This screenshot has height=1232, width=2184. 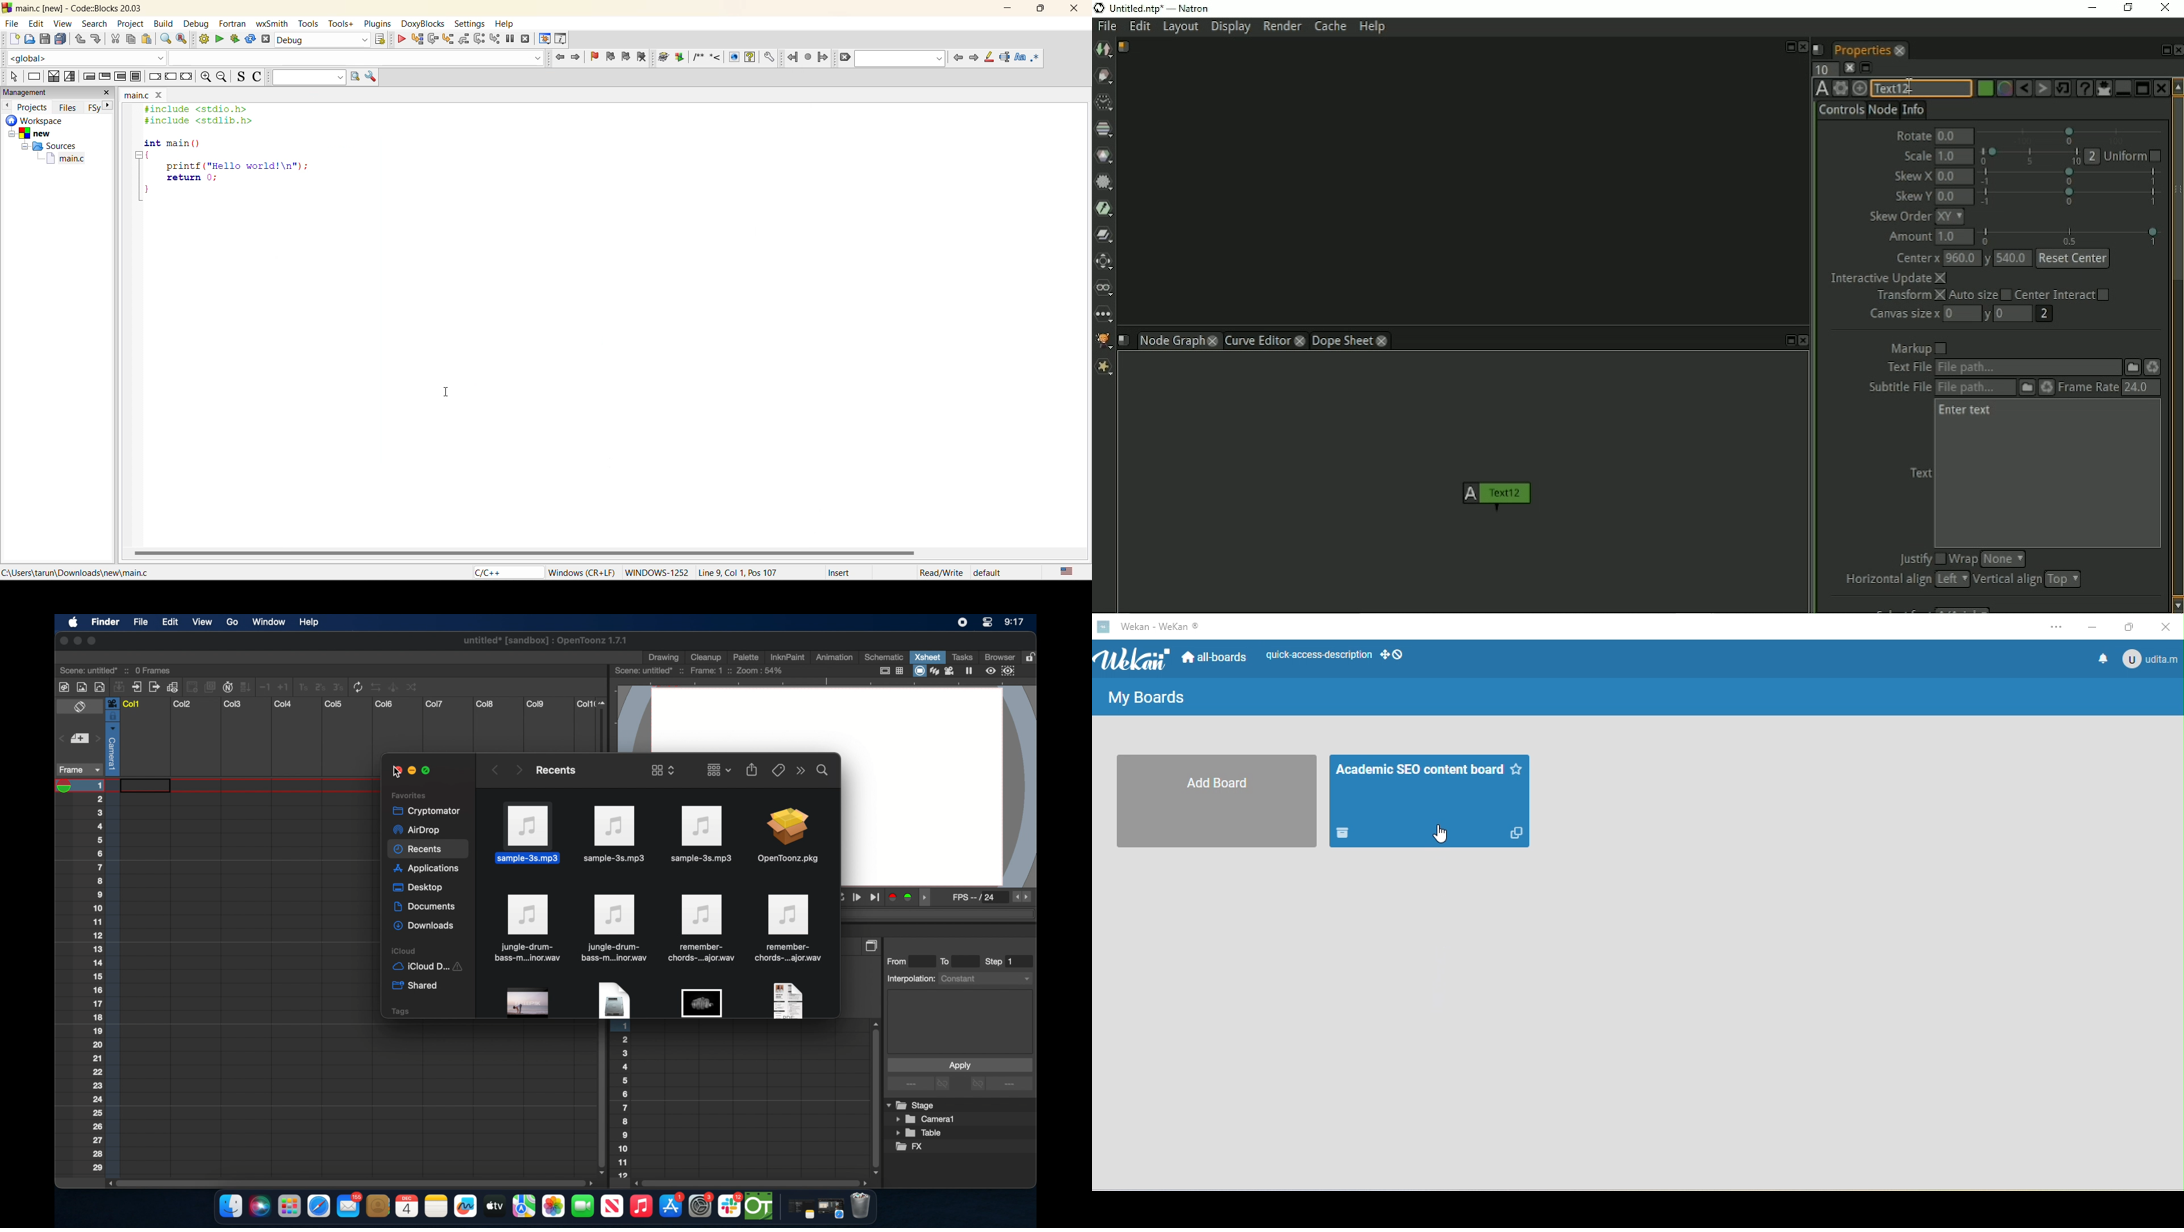 What do you see at coordinates (714, 57) in the screenshot?
I see `Insert a line comment at the current cursor position` at bounding box center [714, 57].